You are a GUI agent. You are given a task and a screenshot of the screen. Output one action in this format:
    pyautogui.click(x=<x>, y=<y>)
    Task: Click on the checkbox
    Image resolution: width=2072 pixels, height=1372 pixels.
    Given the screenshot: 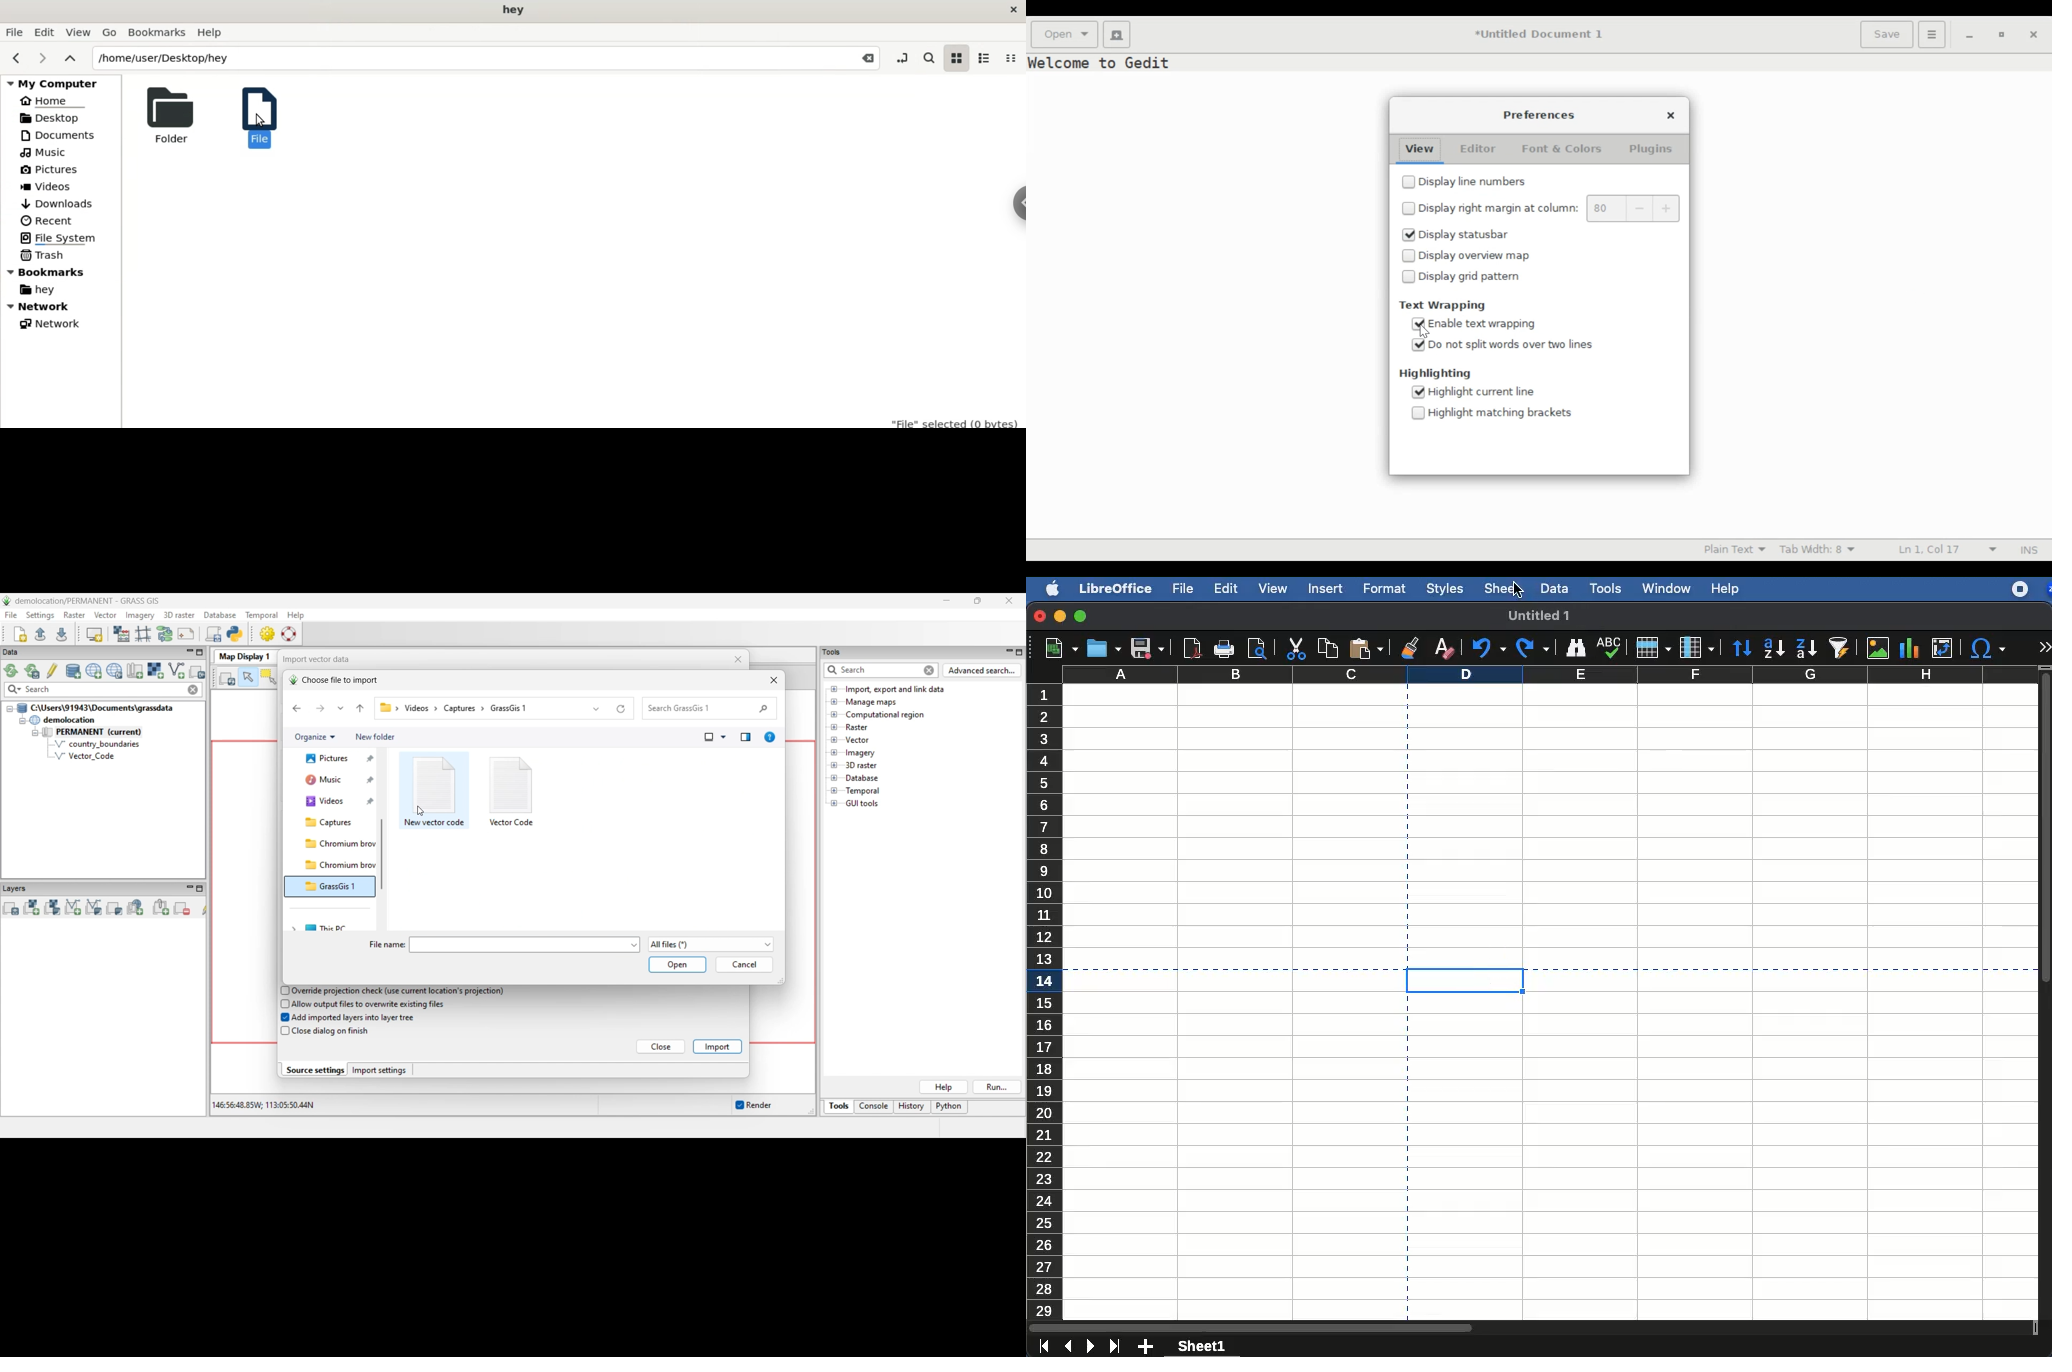 What is the action you would take?
    pyautogui.click(x=1418, y=414)
    